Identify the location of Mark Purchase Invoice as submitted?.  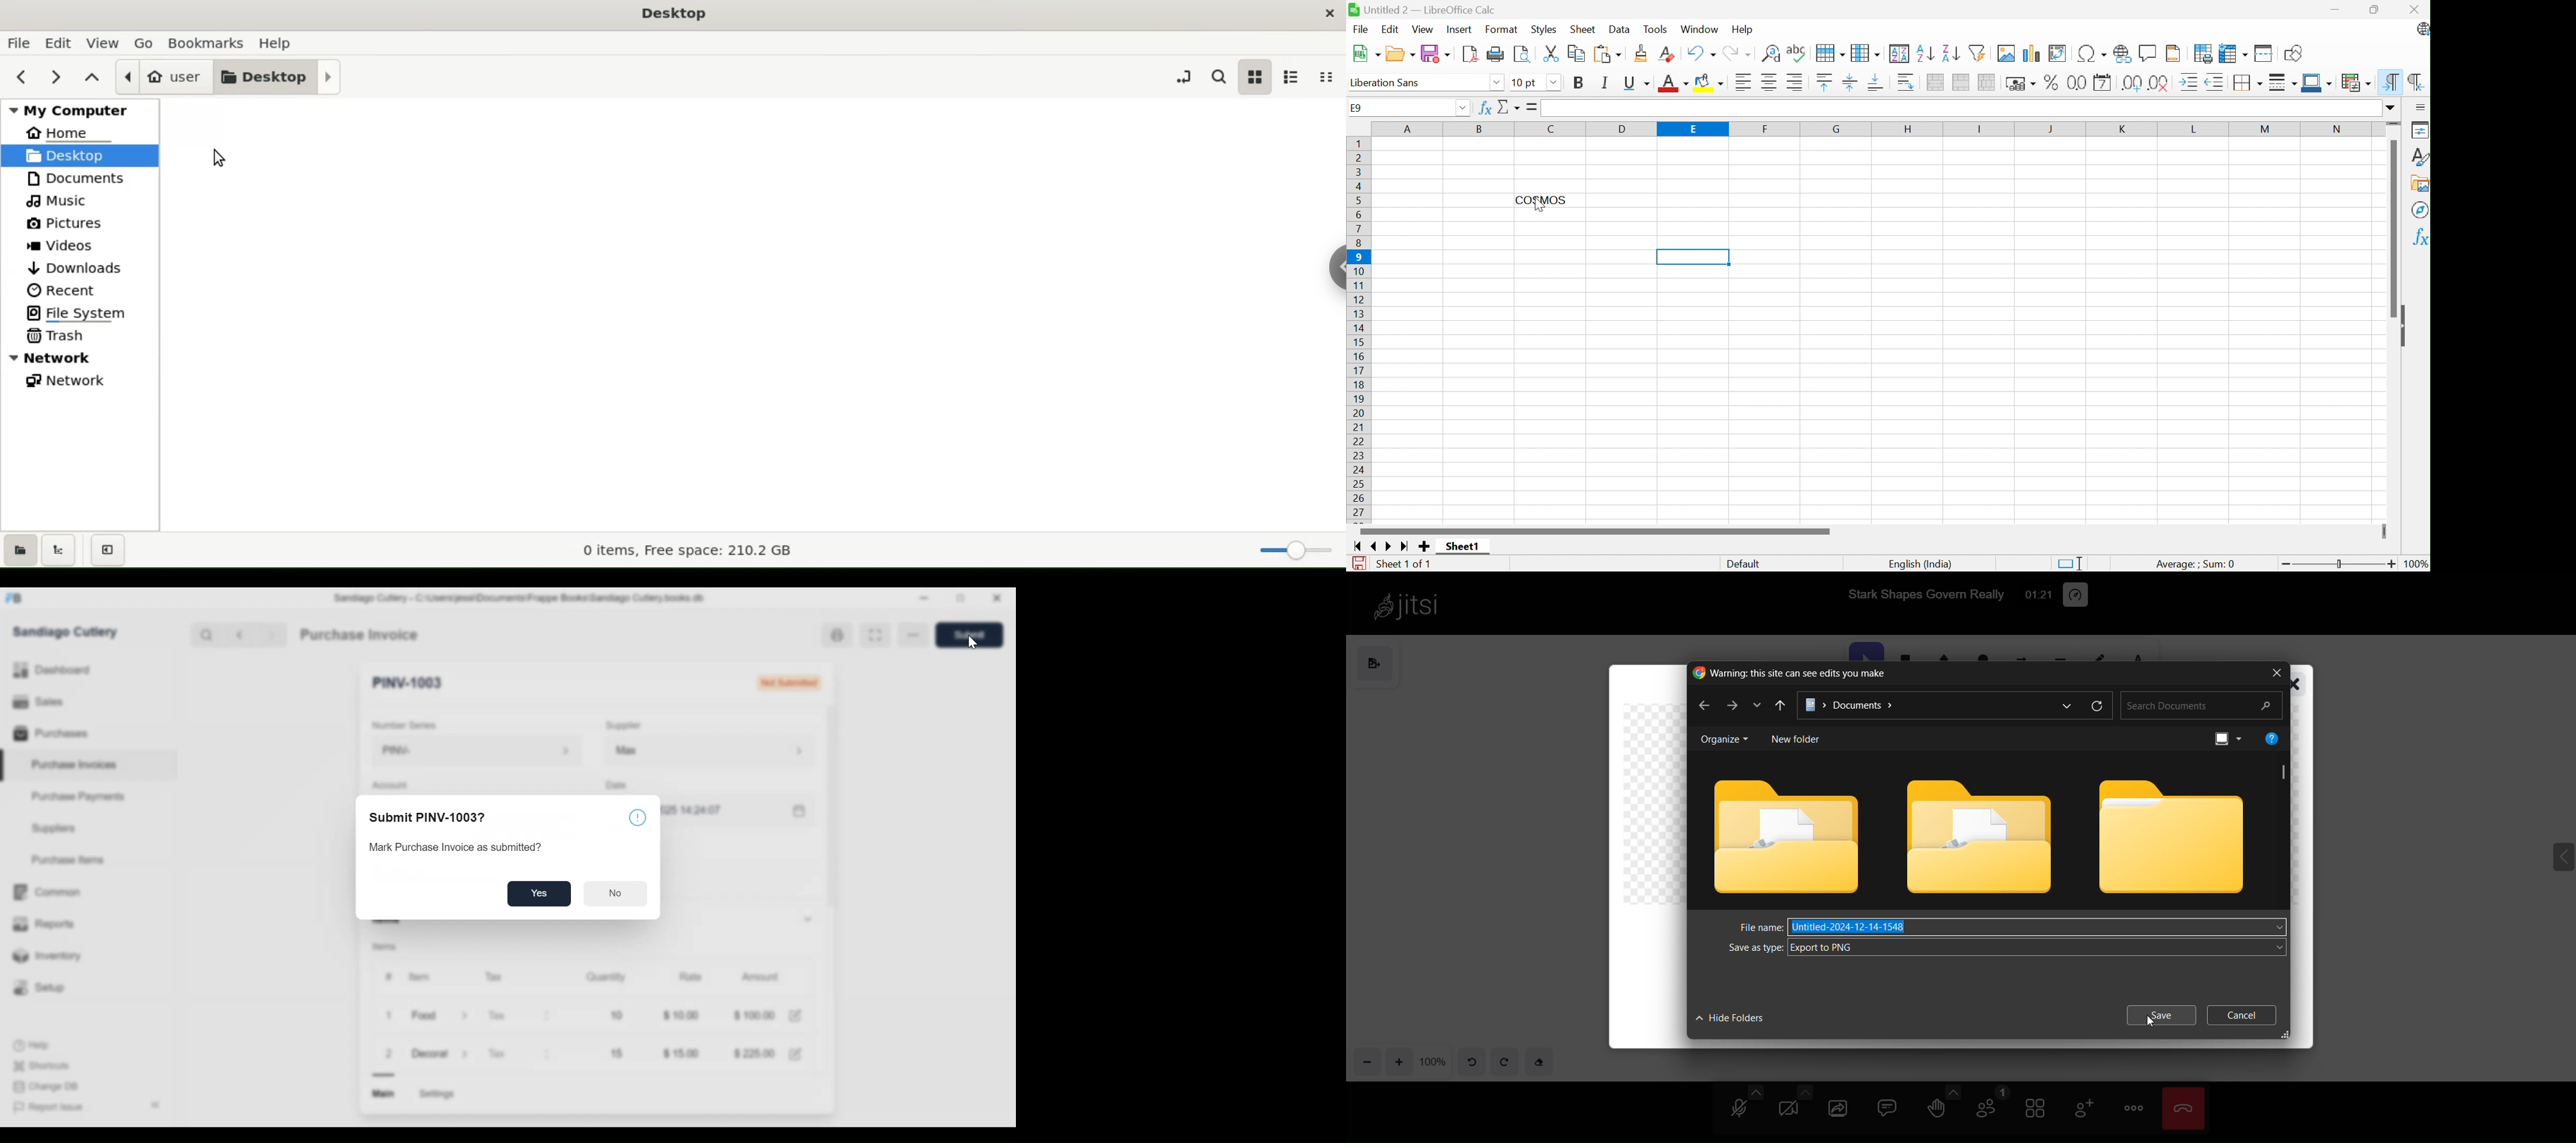
(462, 848).